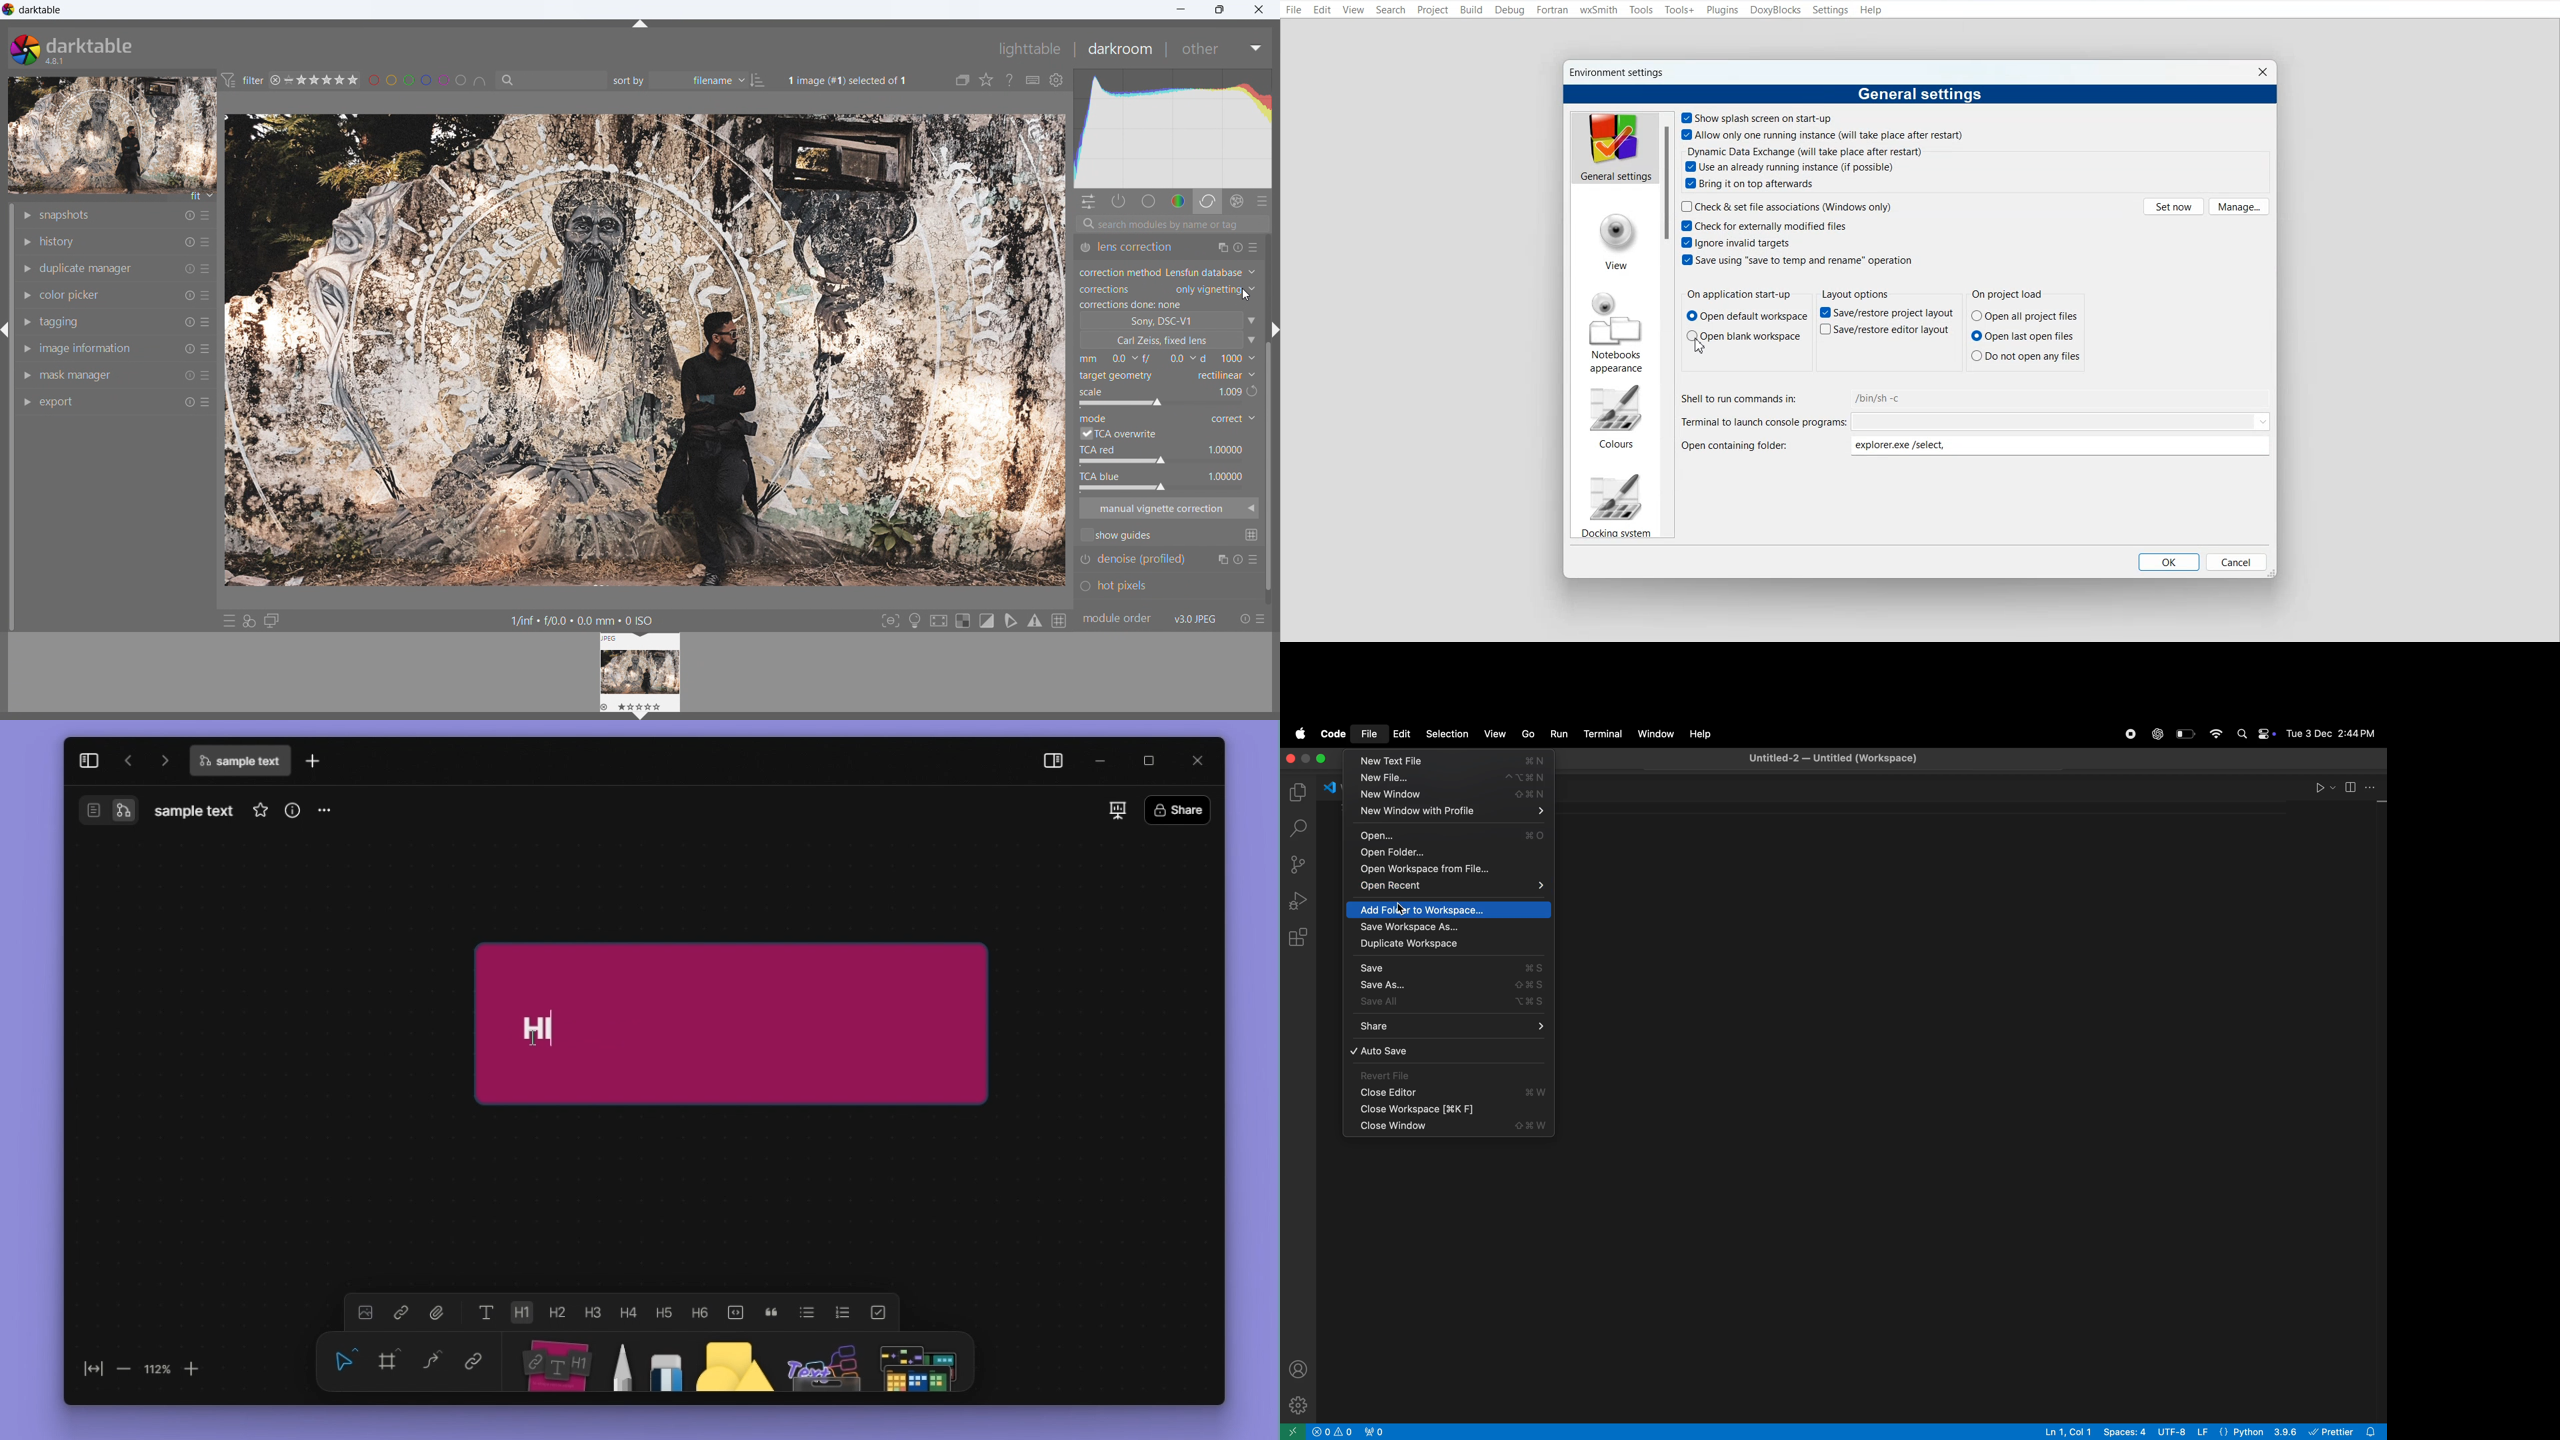 Image resolution: width=2576 pixels, height=1456 pixels. What do you see at coordinates (25, 216) in the screenshot?
I see `show module` at bounding box center [25, 216].